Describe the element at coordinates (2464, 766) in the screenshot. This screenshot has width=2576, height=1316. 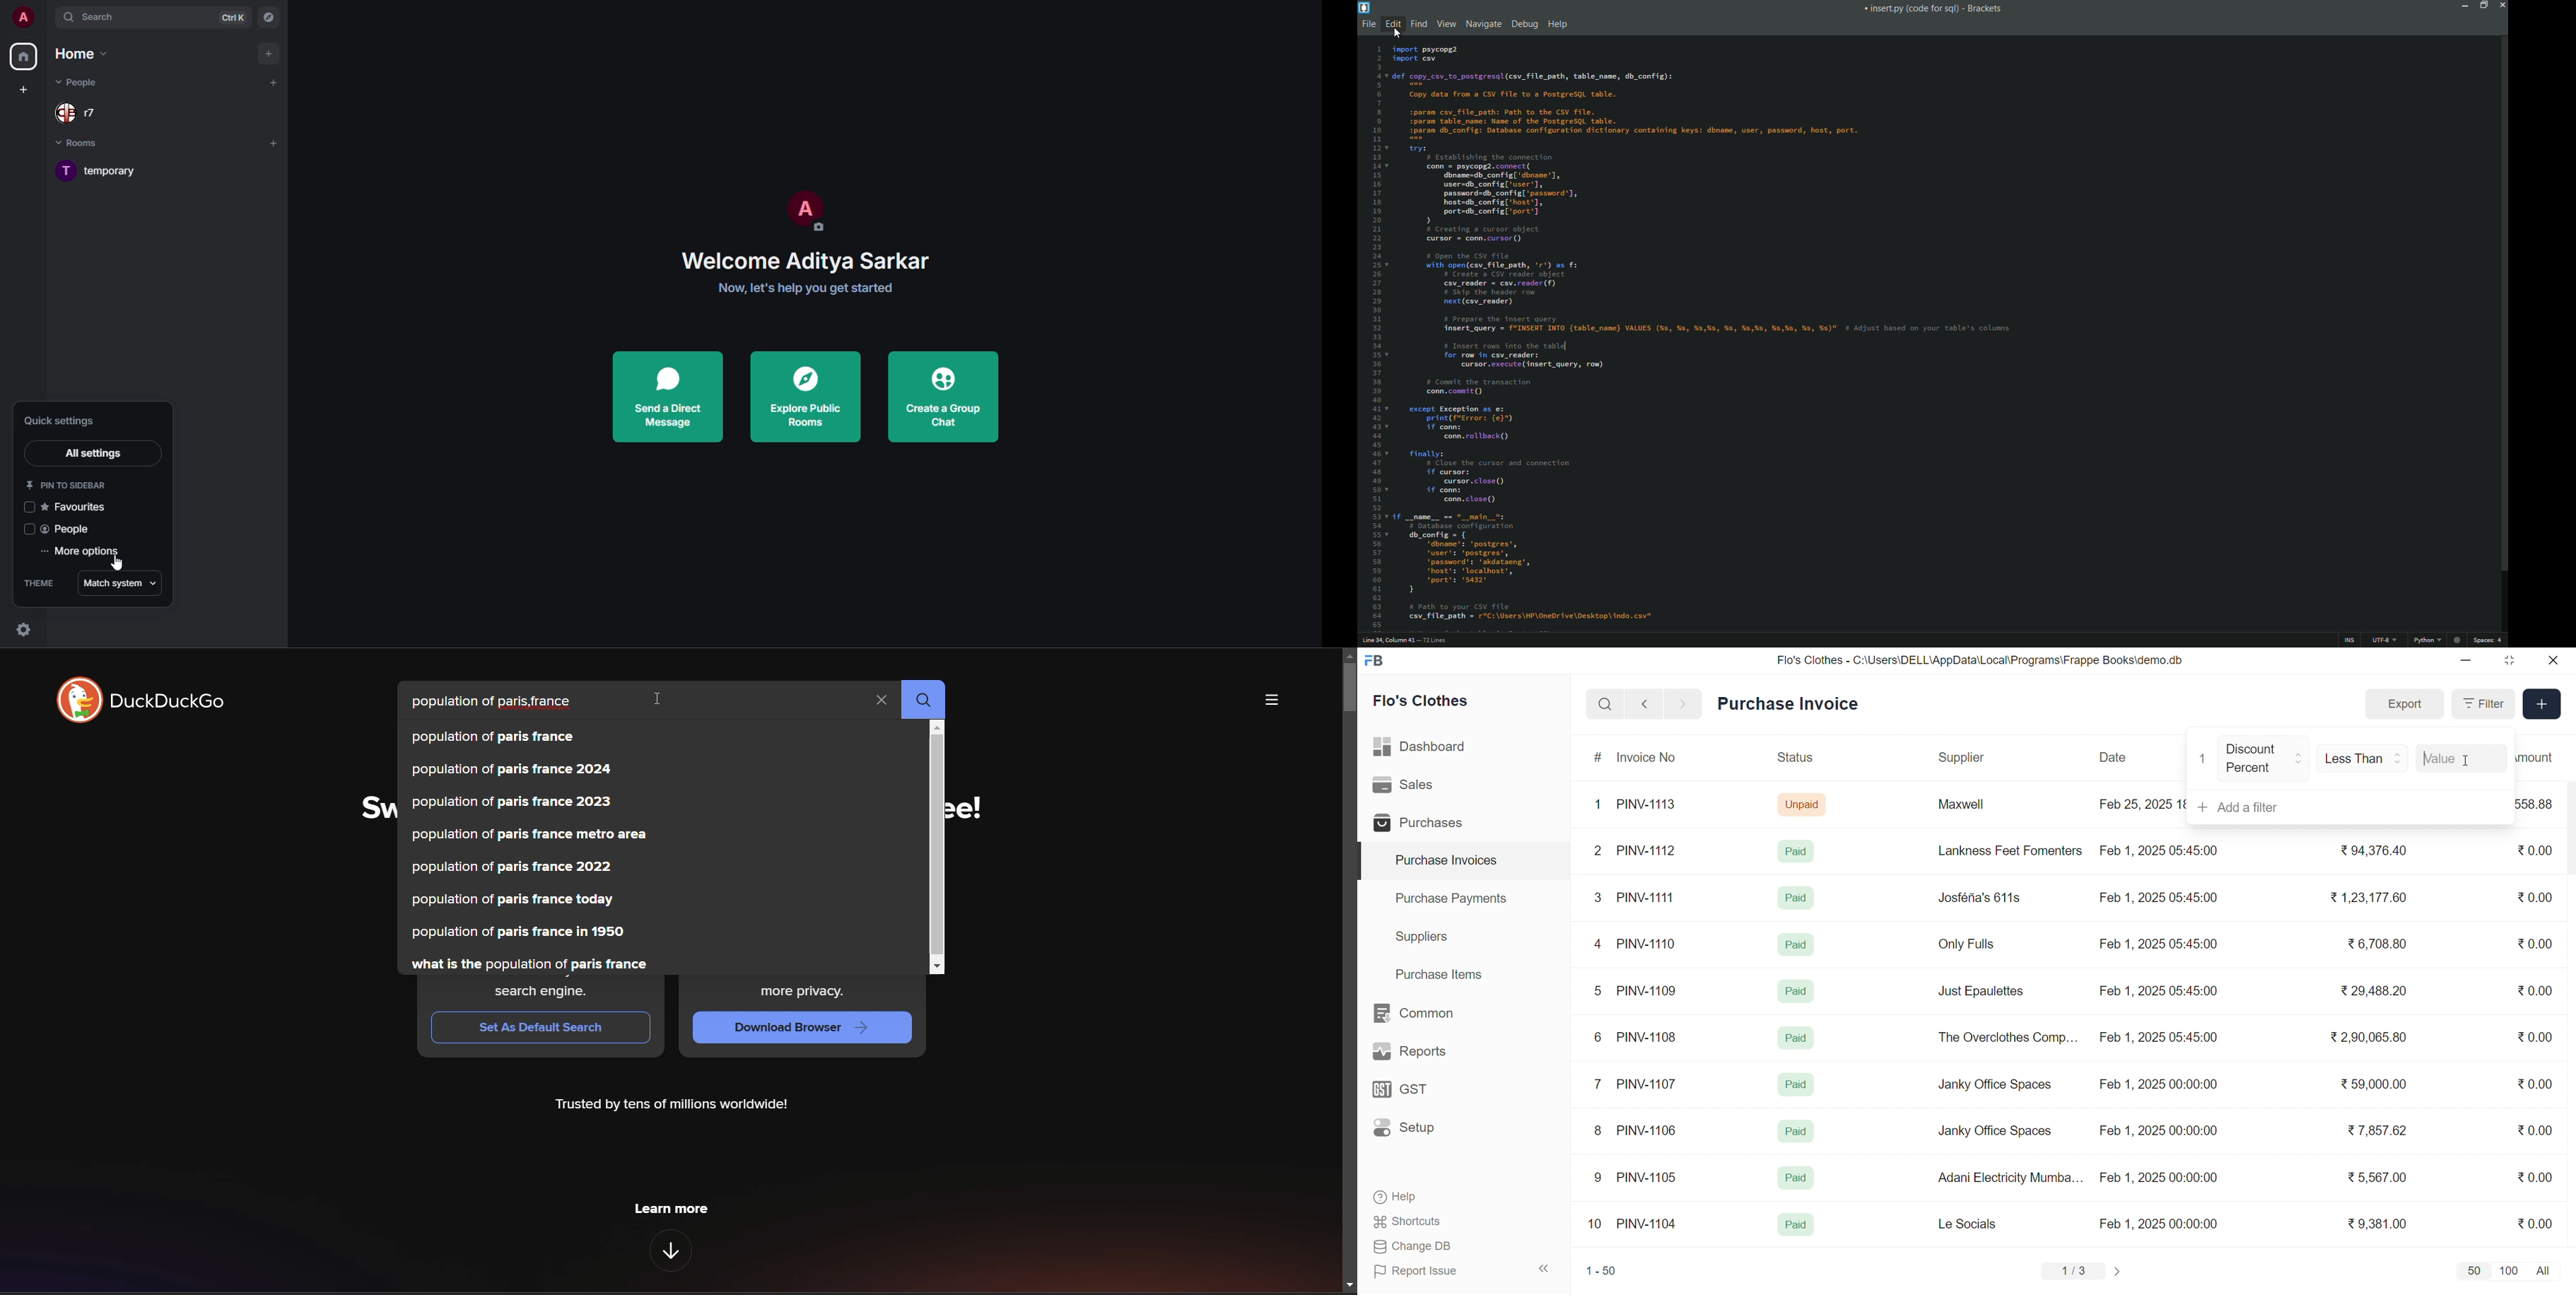
I see `cursor` at that location.